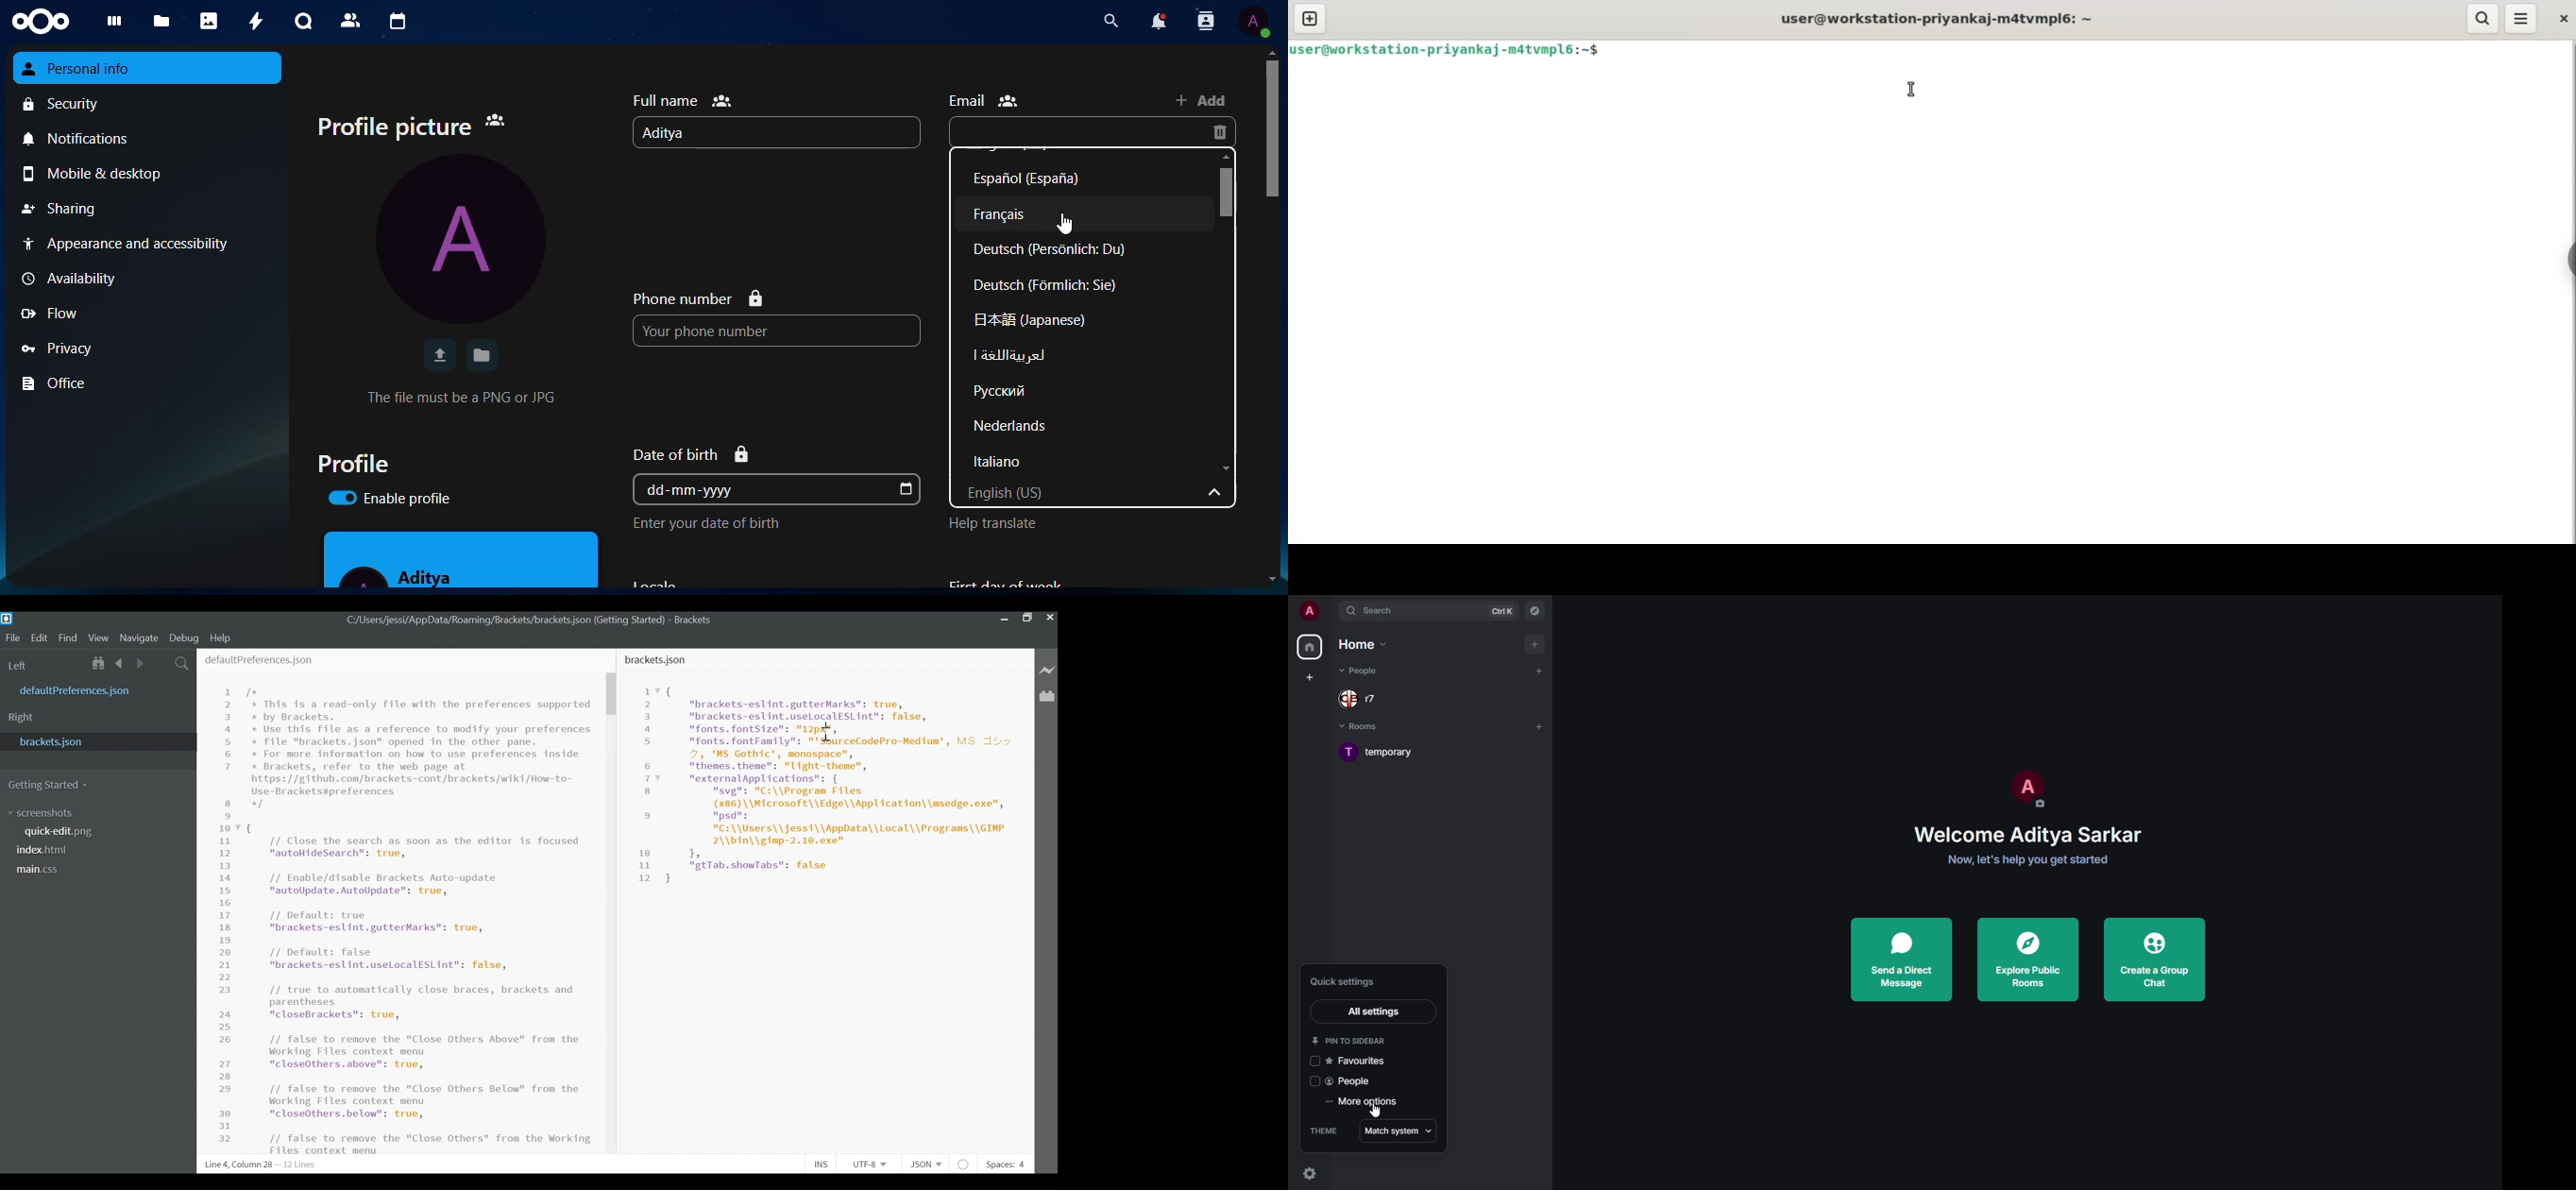 The image size is (2576, 1204). Describe the element at coordinates (964, 1163) in the screenshot. I see `No lintel available for JSON` at that location.